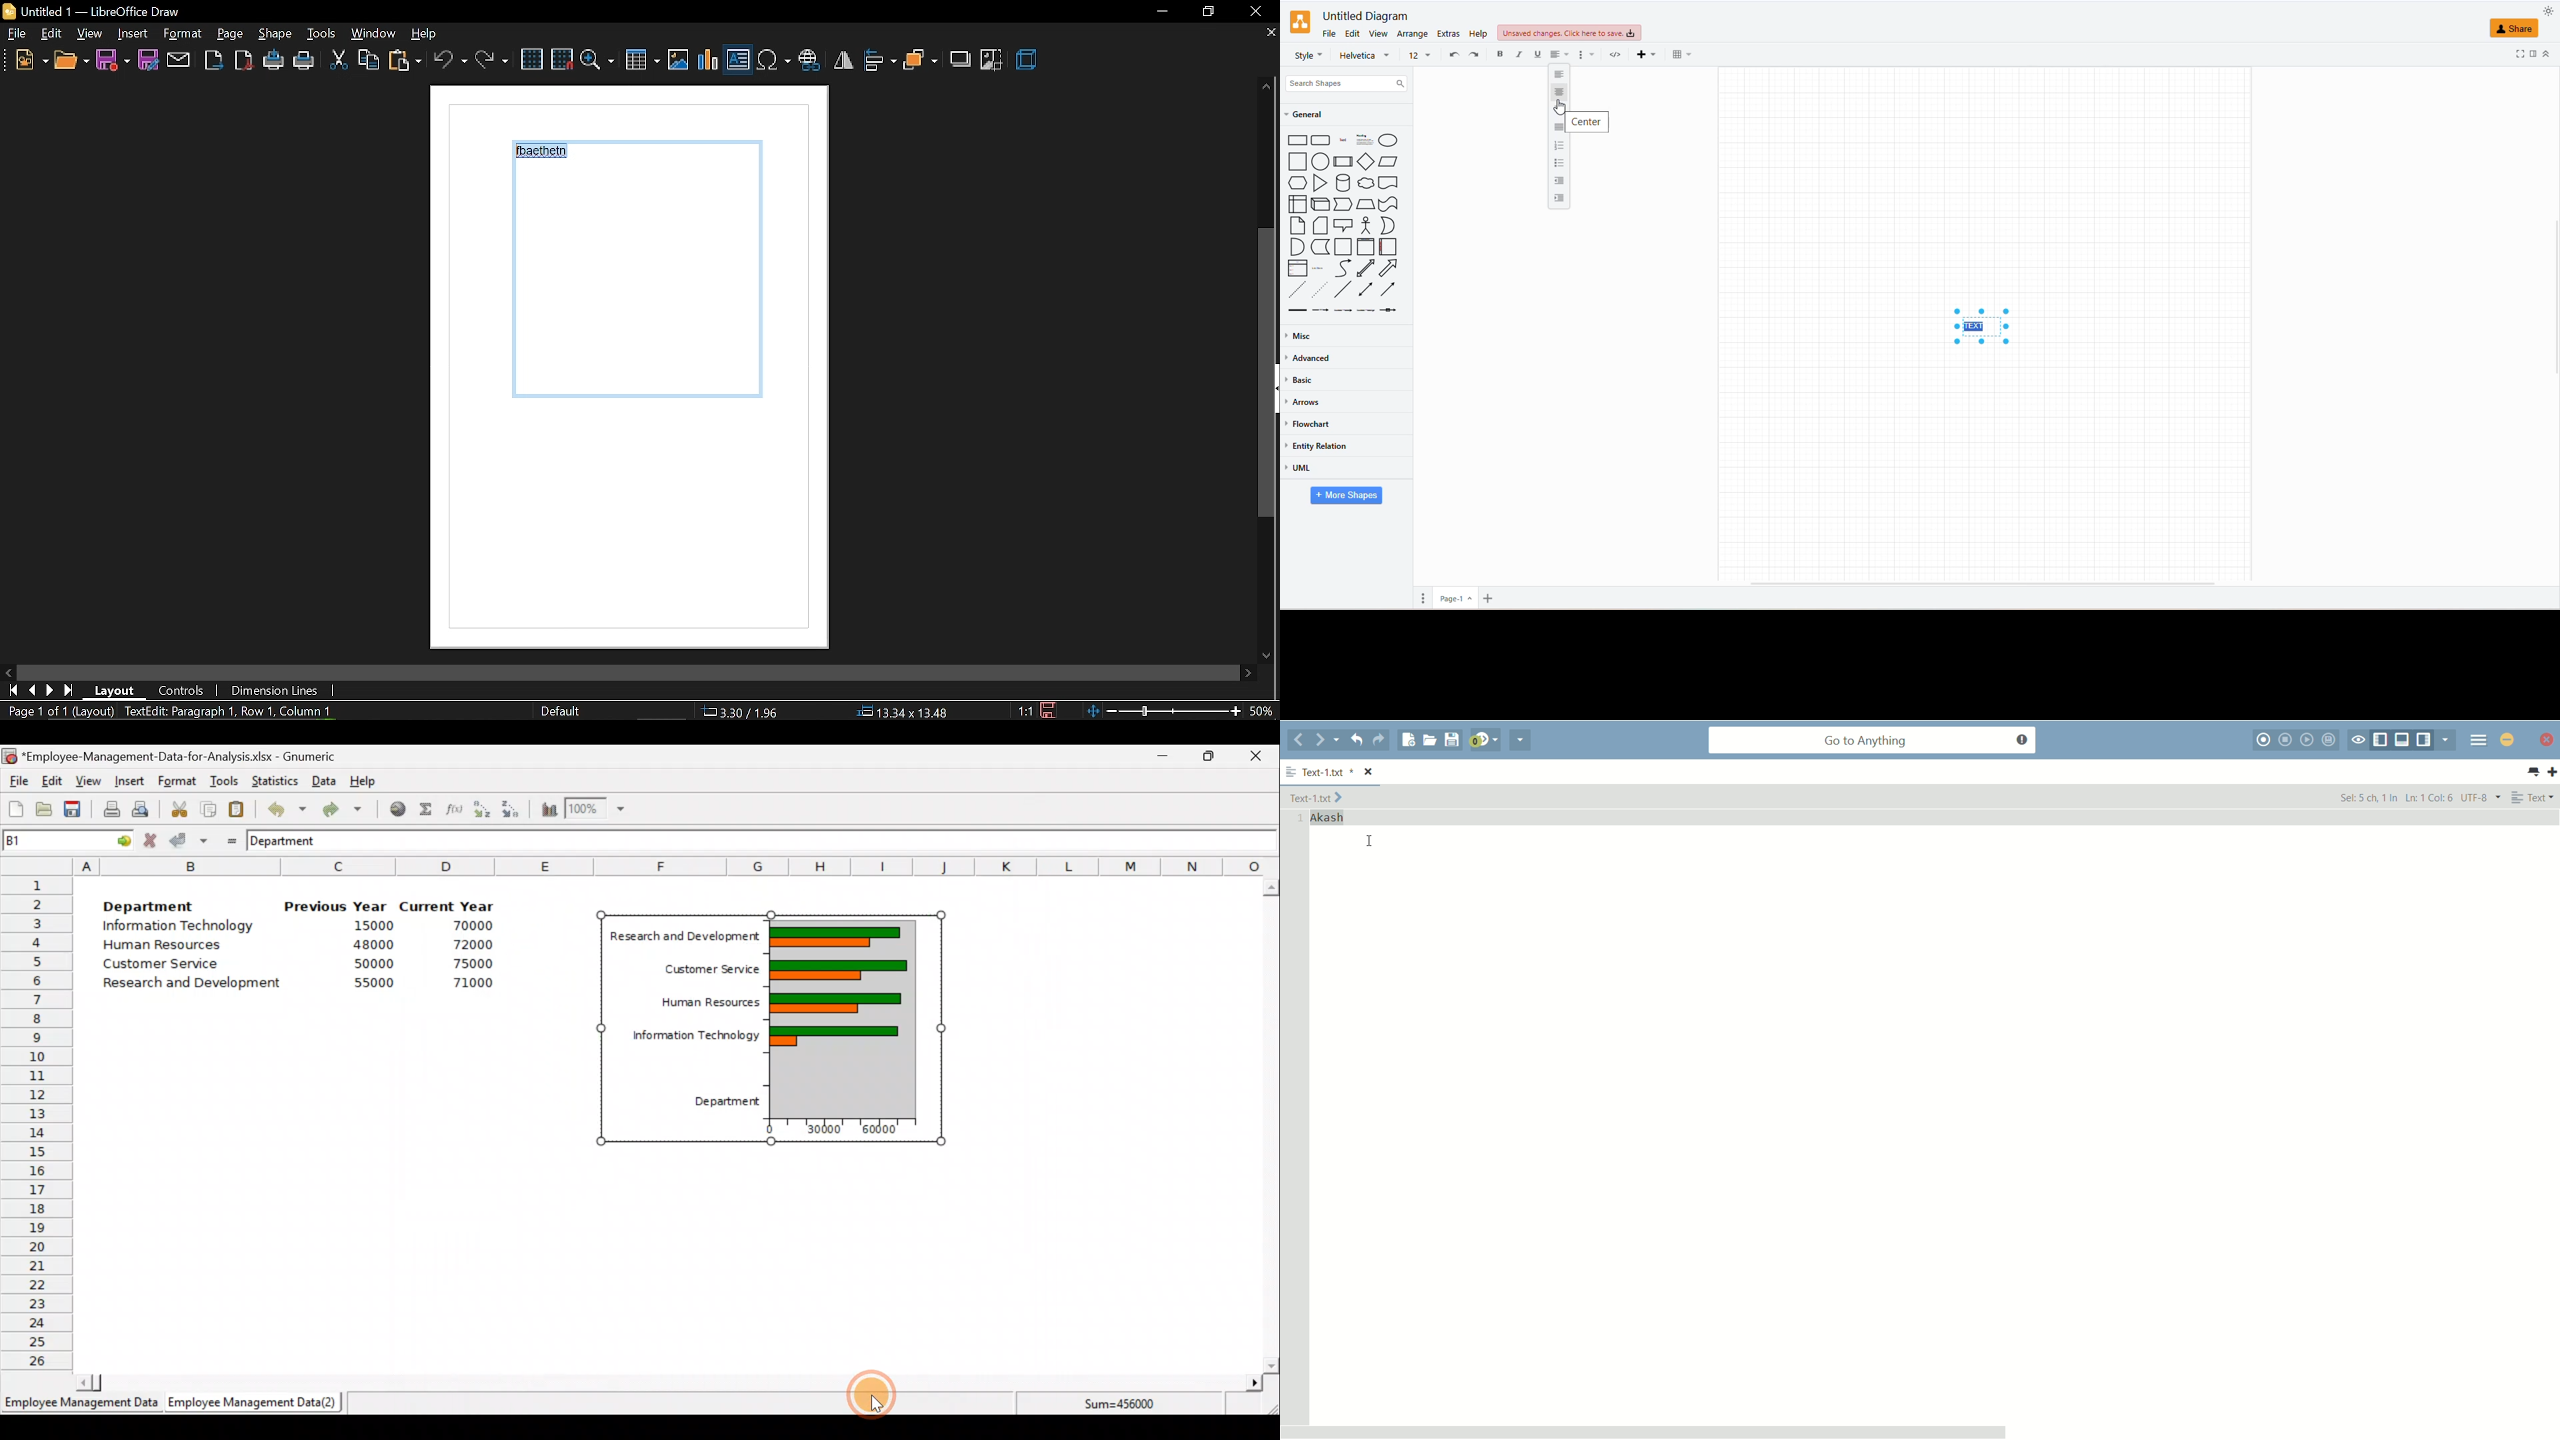 Image resolution: width=2576 pixels, height=1456 pixels. I want to click on Human Resources, so click(169, 946).